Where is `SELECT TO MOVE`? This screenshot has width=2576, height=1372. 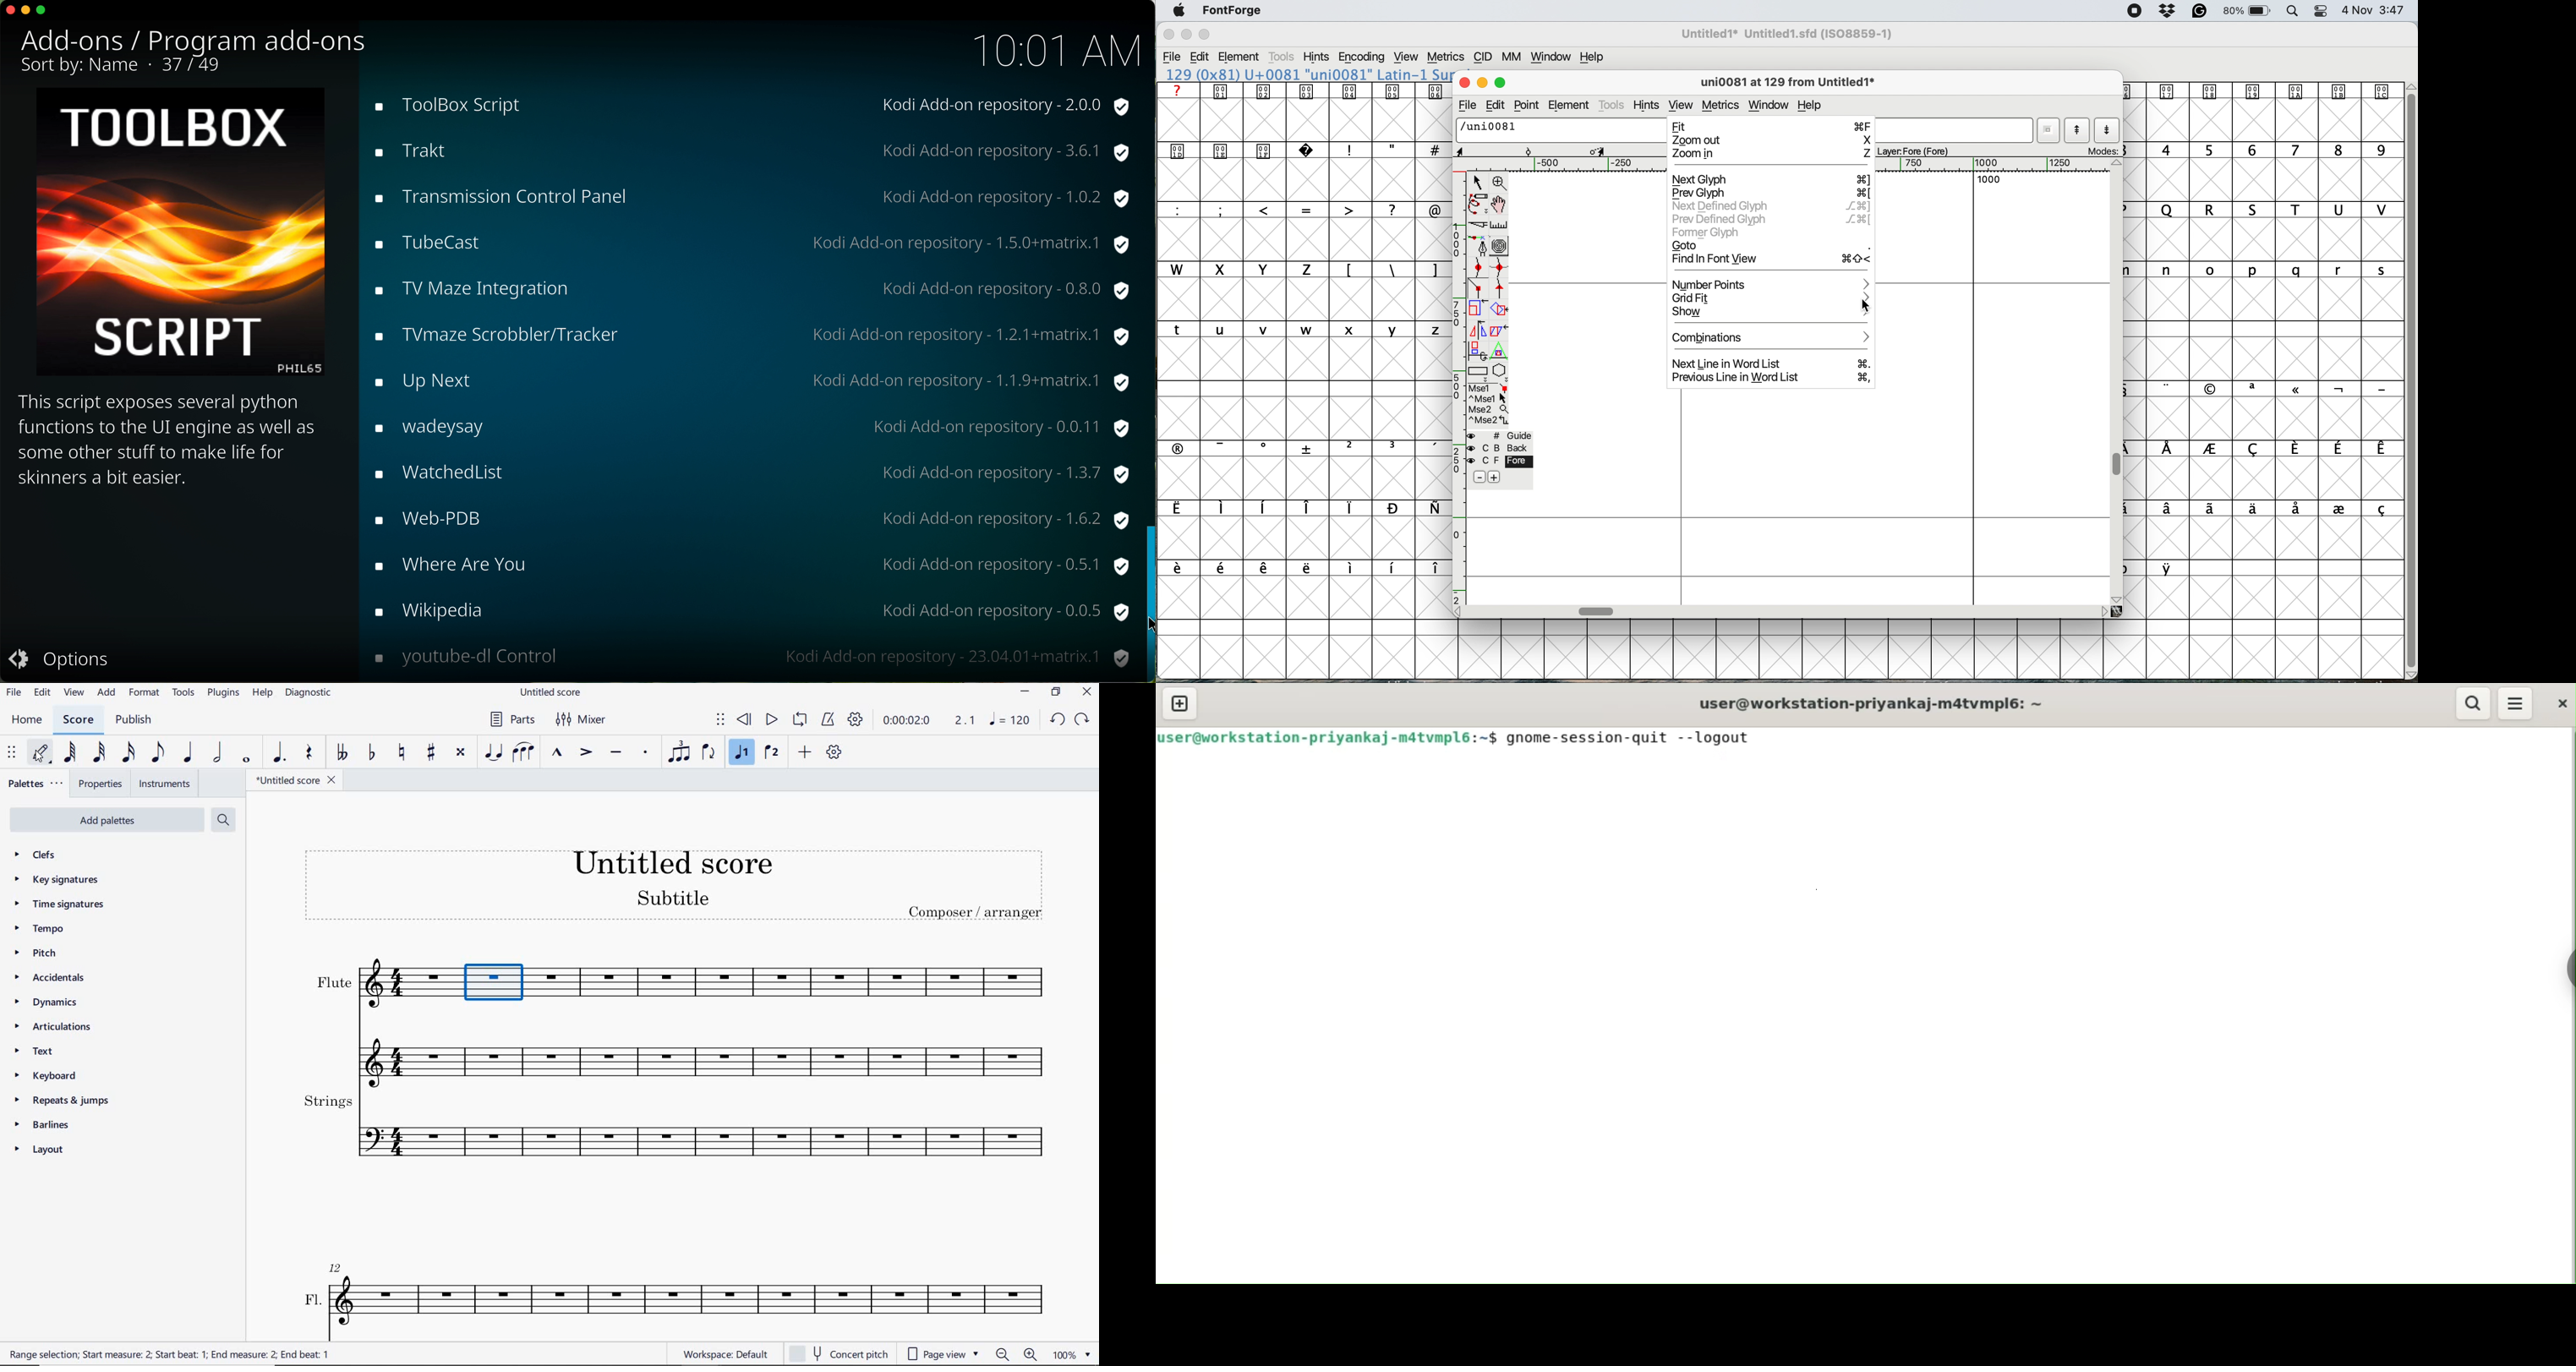
SELECT TO MOVE is located at coordinates (12, 753).